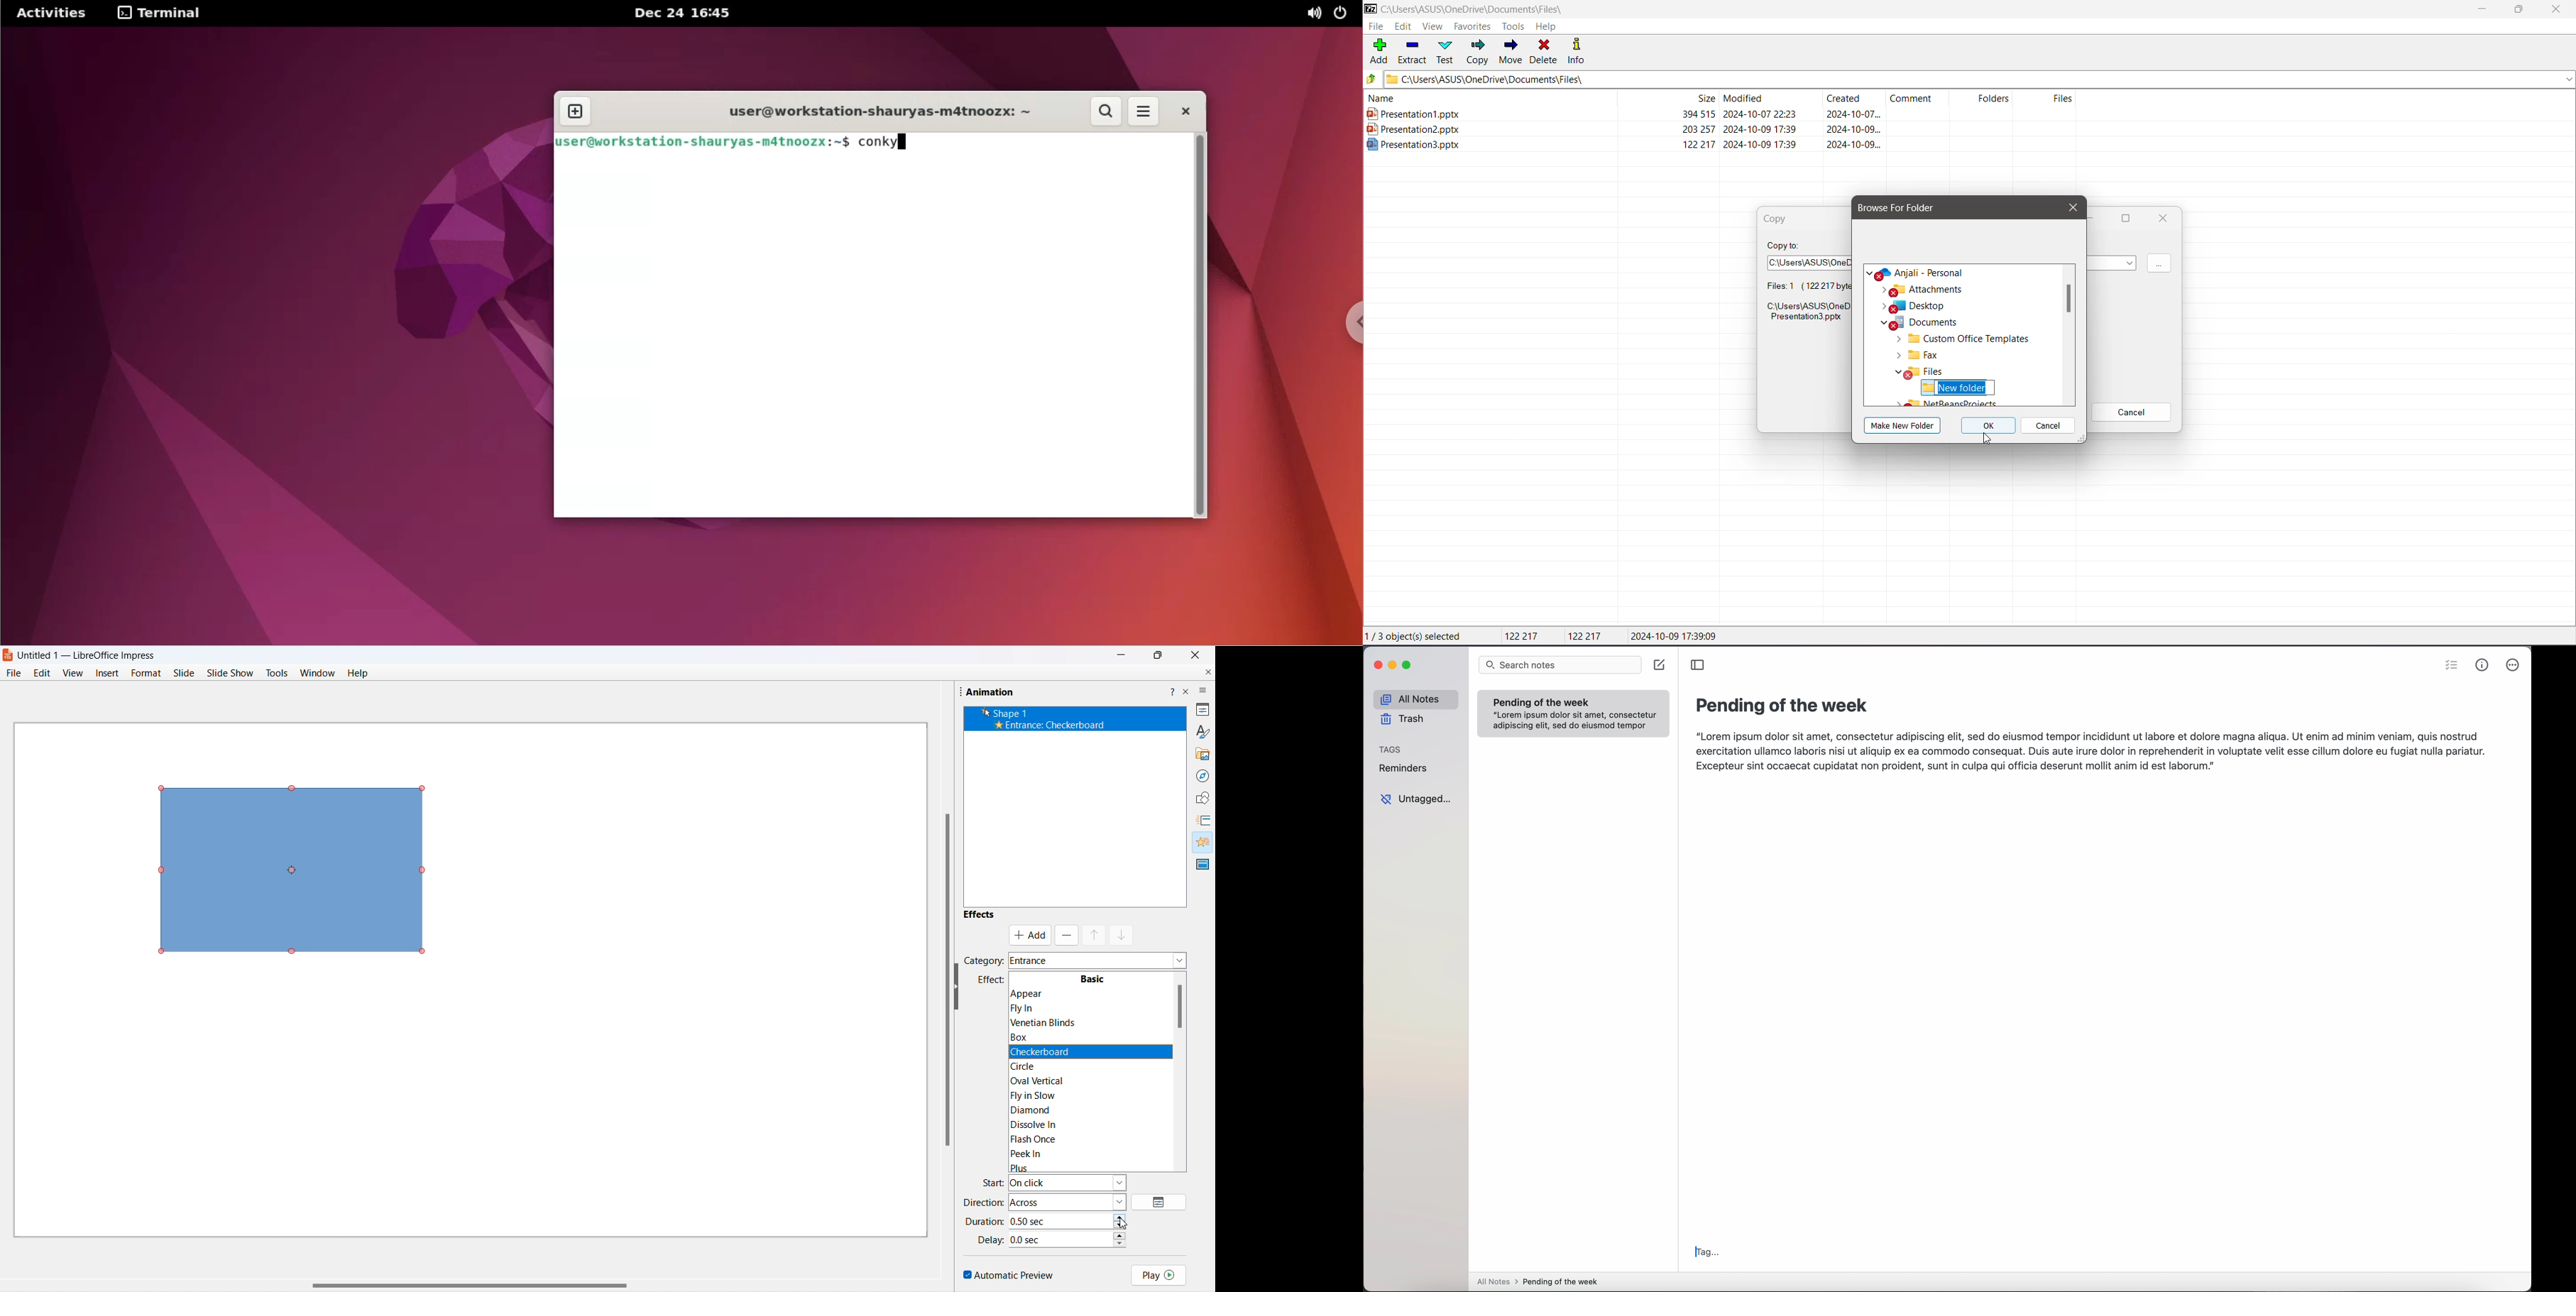  I want to click on View, so click(1432, 27).